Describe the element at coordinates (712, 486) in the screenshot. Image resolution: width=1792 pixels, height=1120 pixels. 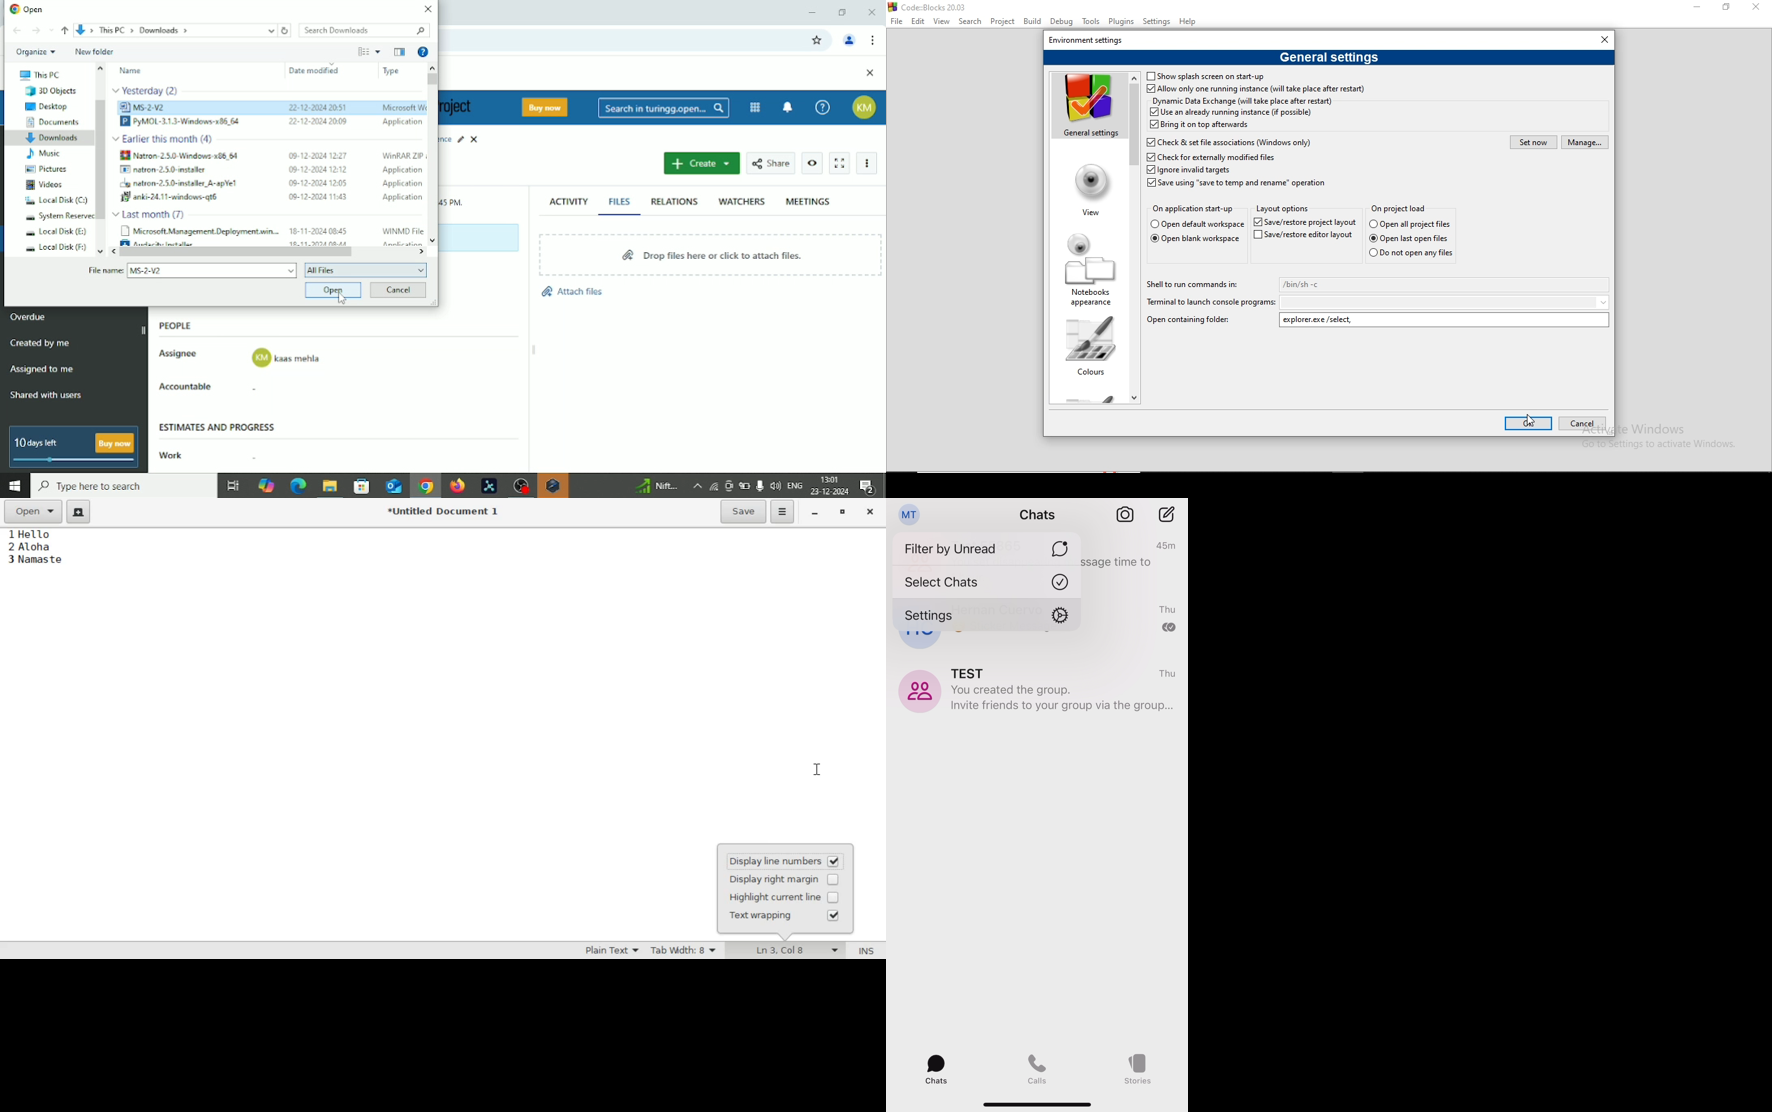
I see `Wifi` at that location.